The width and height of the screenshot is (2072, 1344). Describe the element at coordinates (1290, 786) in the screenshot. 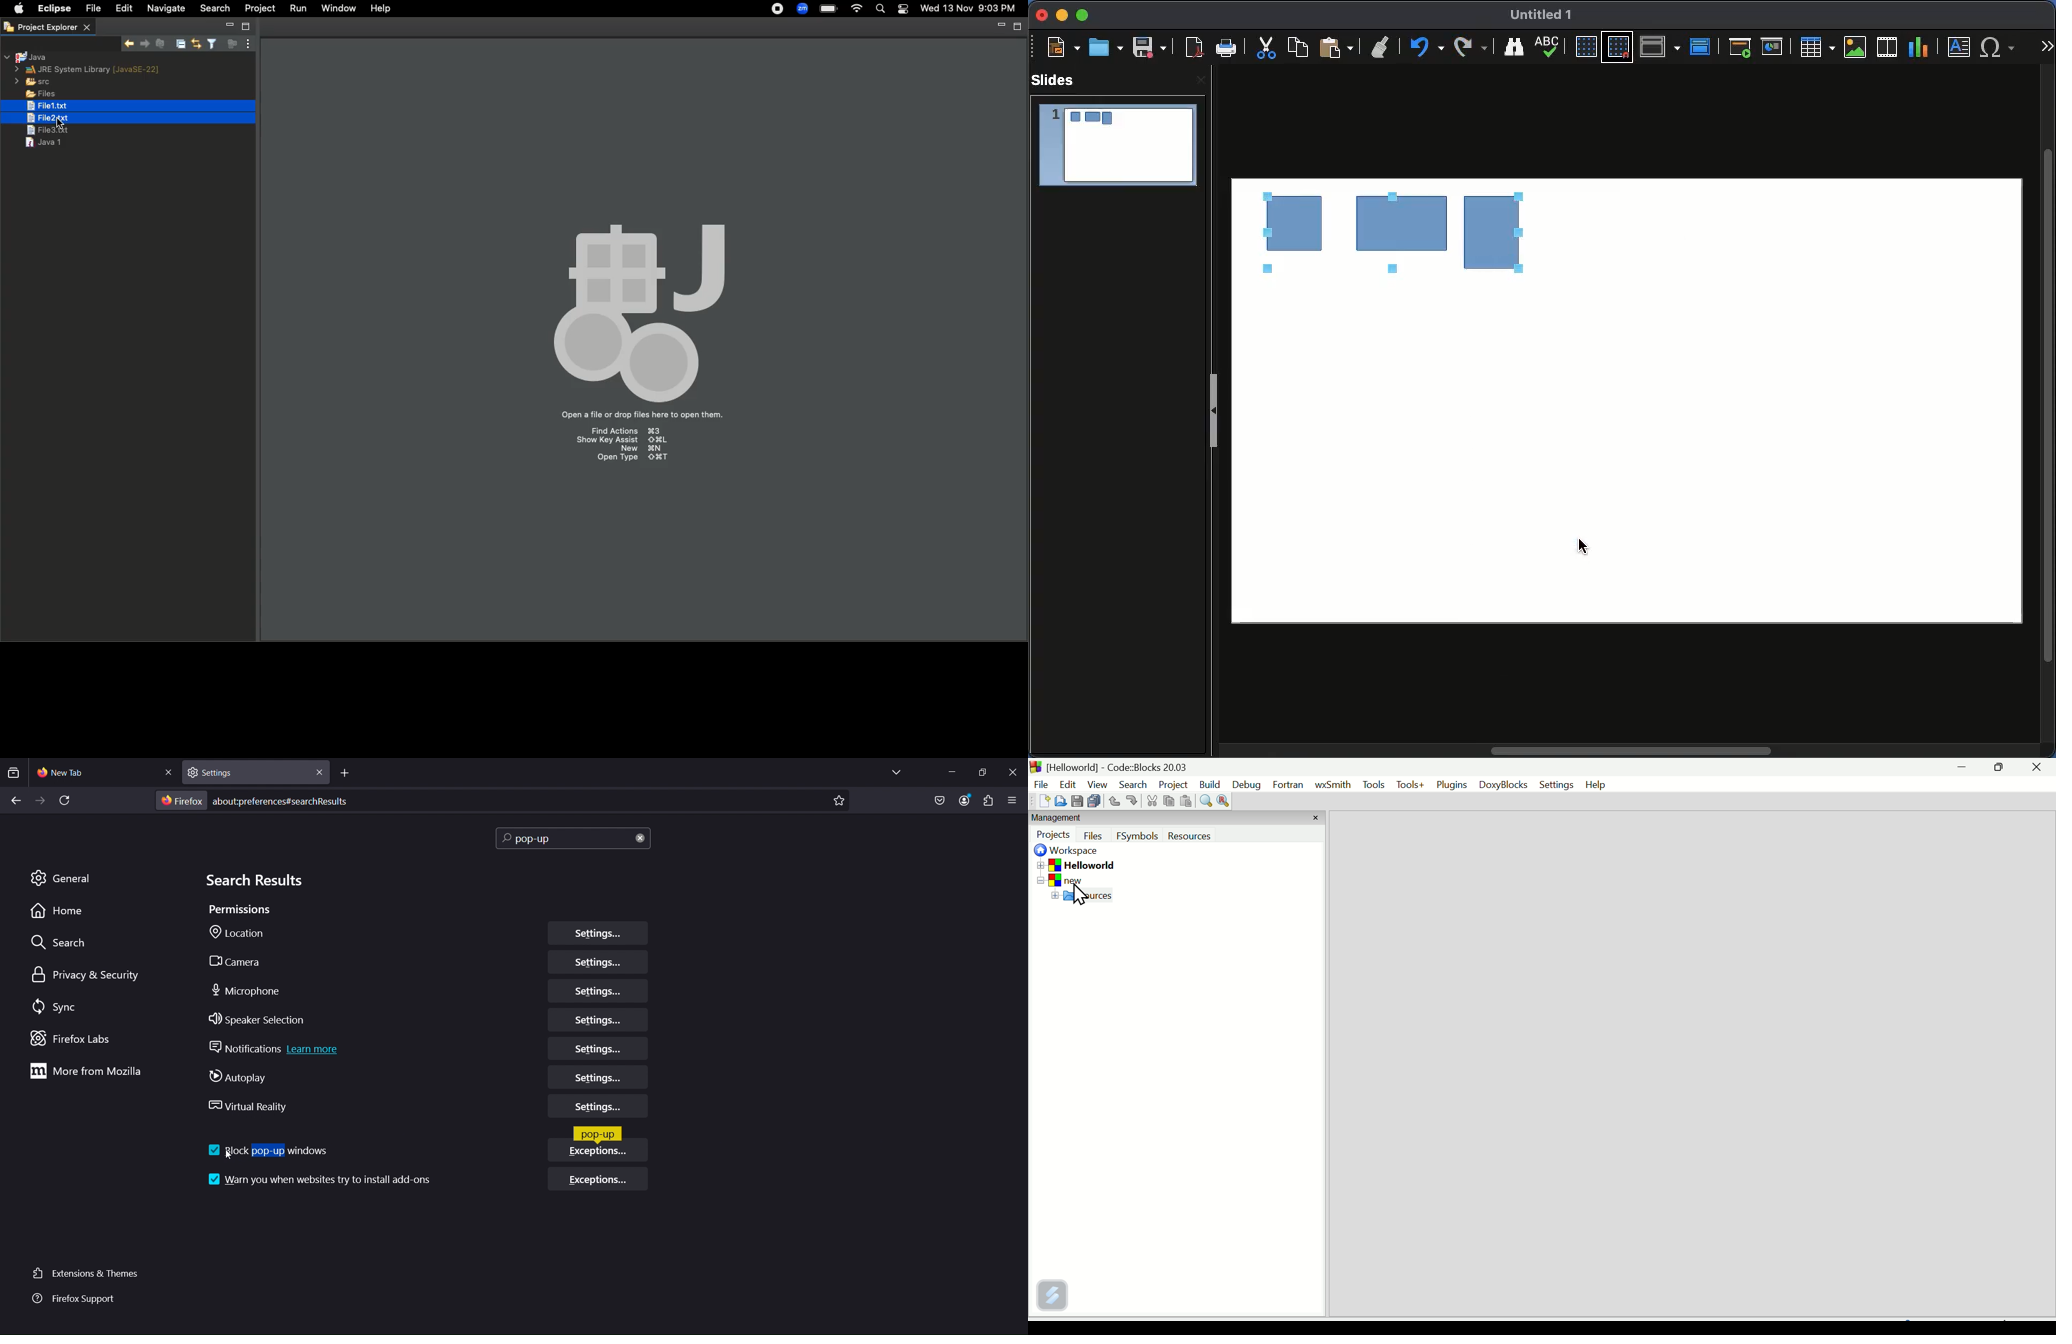

I see `fortran` at that location.